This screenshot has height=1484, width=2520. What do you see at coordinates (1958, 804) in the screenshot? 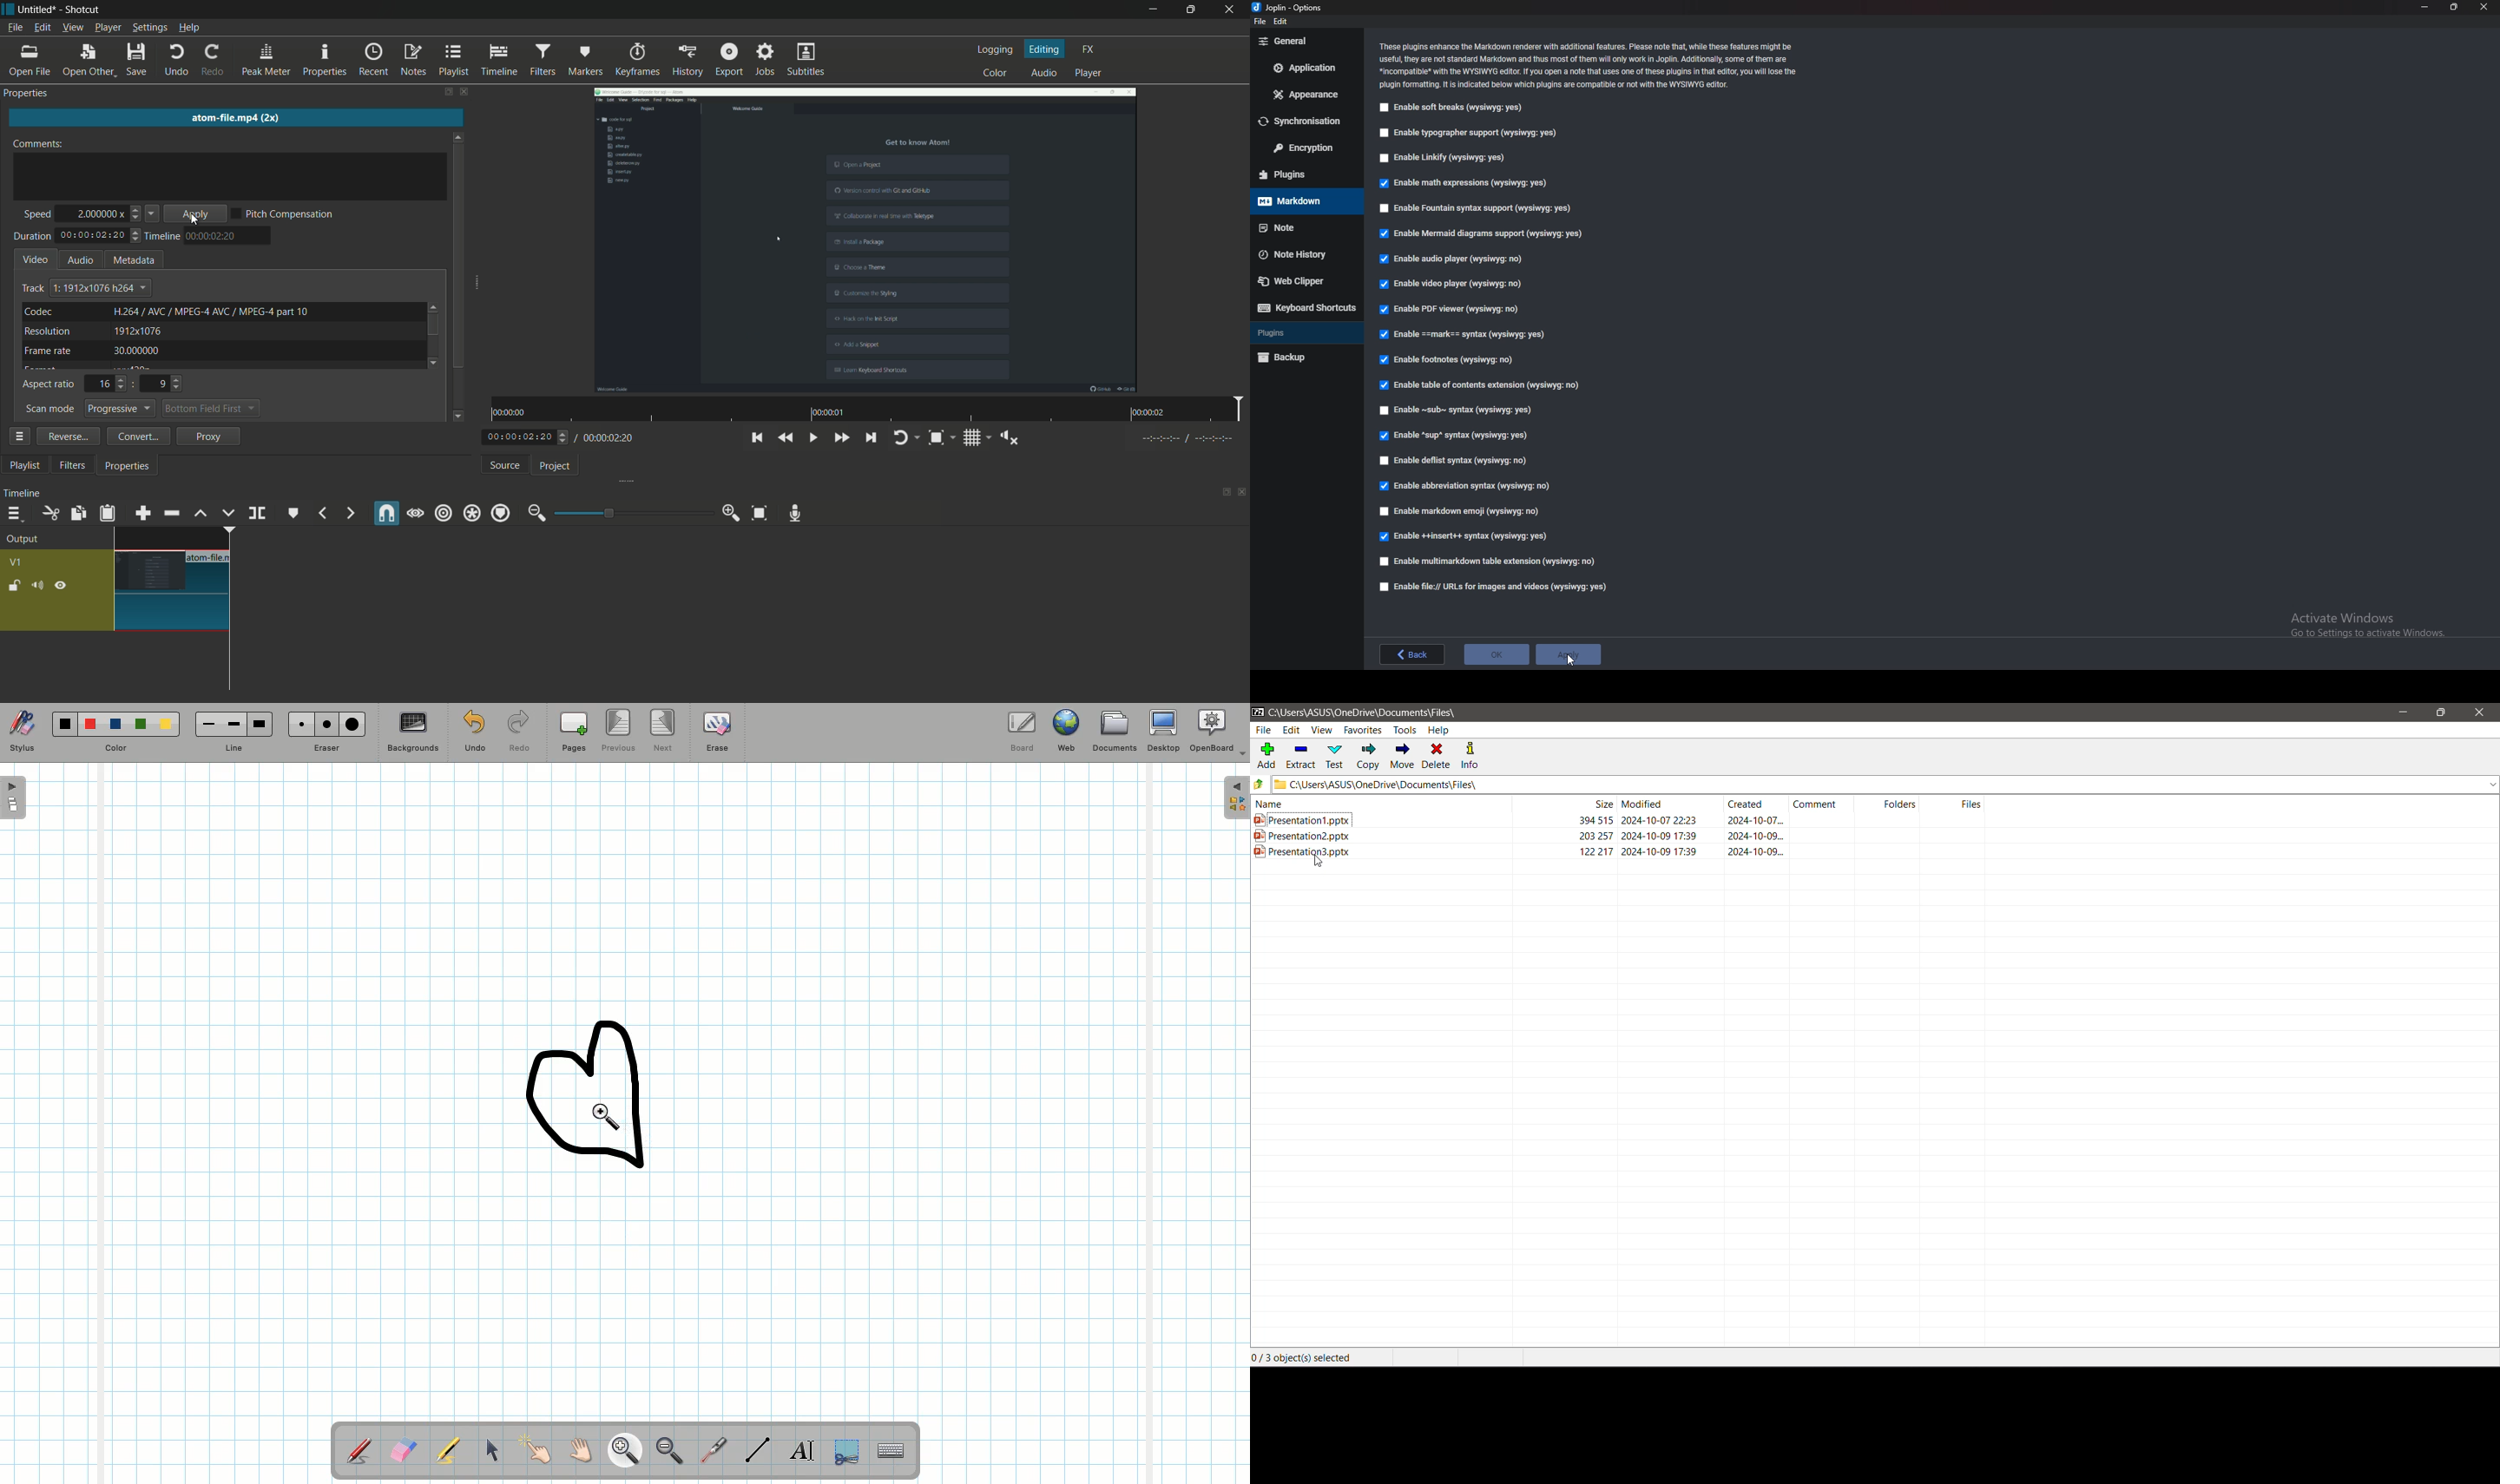
I see `Files` at bounding box center [1958, 804].